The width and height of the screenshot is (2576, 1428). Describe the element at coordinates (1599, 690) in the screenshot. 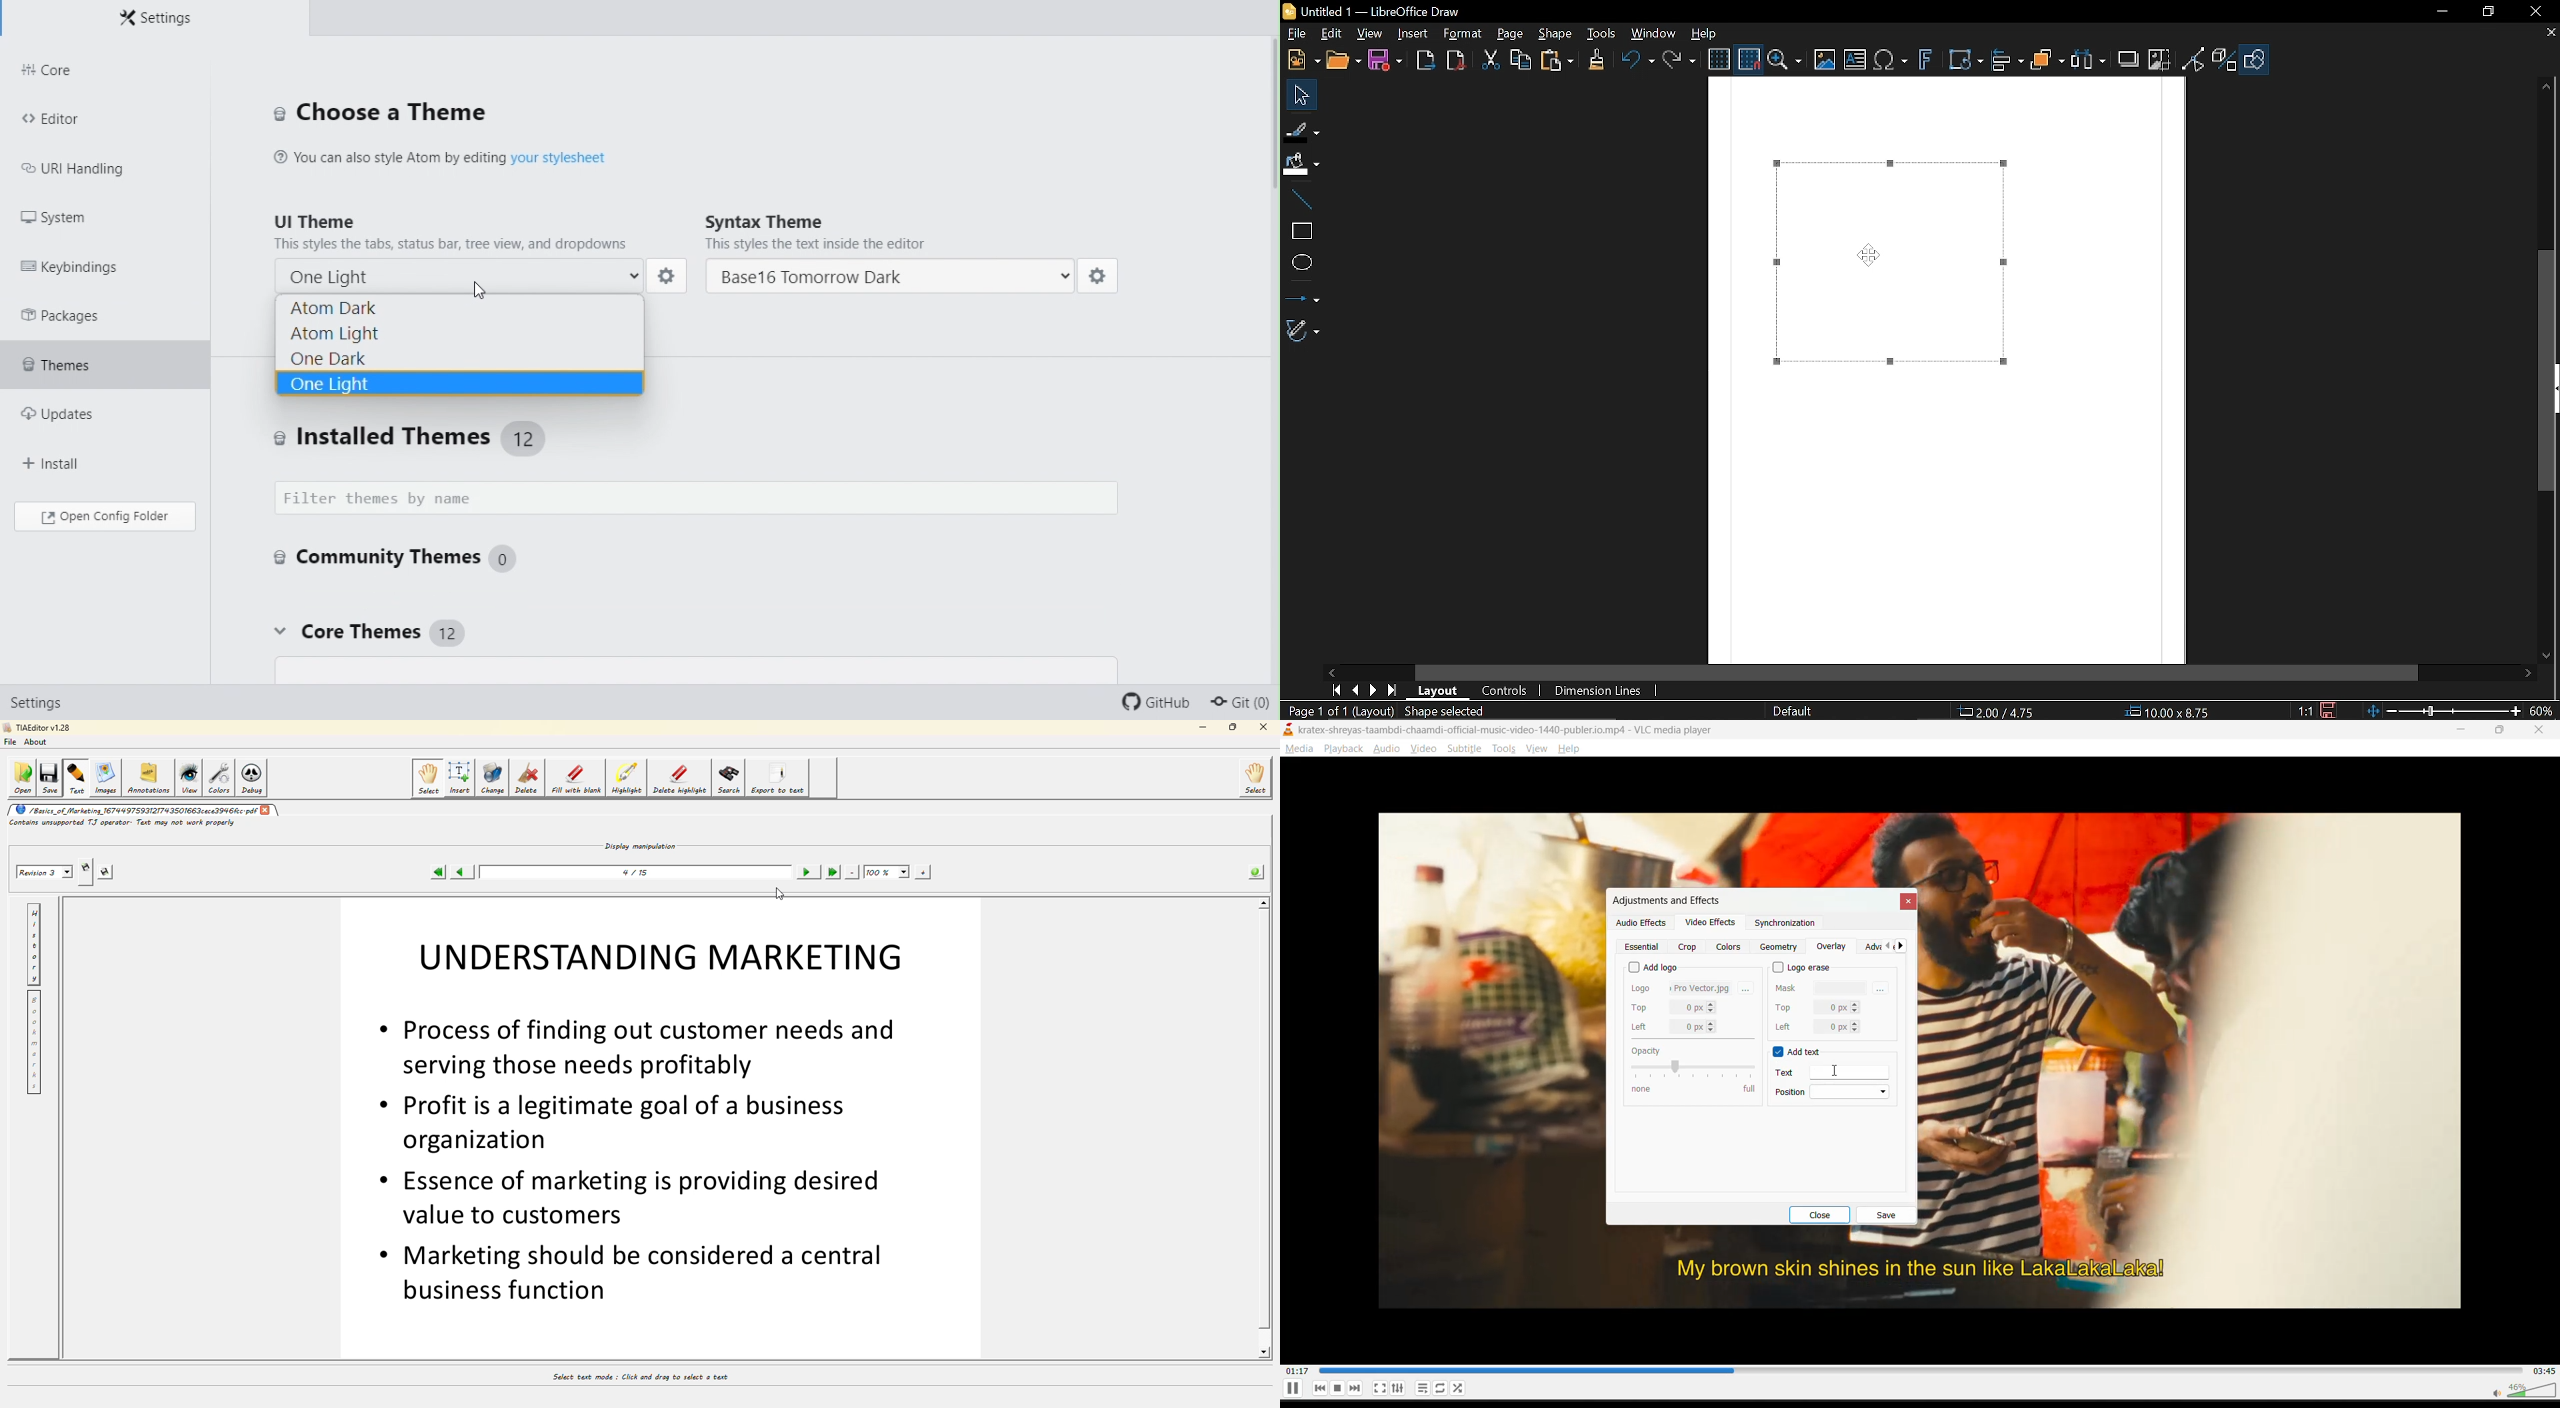

I see `Dimension lines` at that location.